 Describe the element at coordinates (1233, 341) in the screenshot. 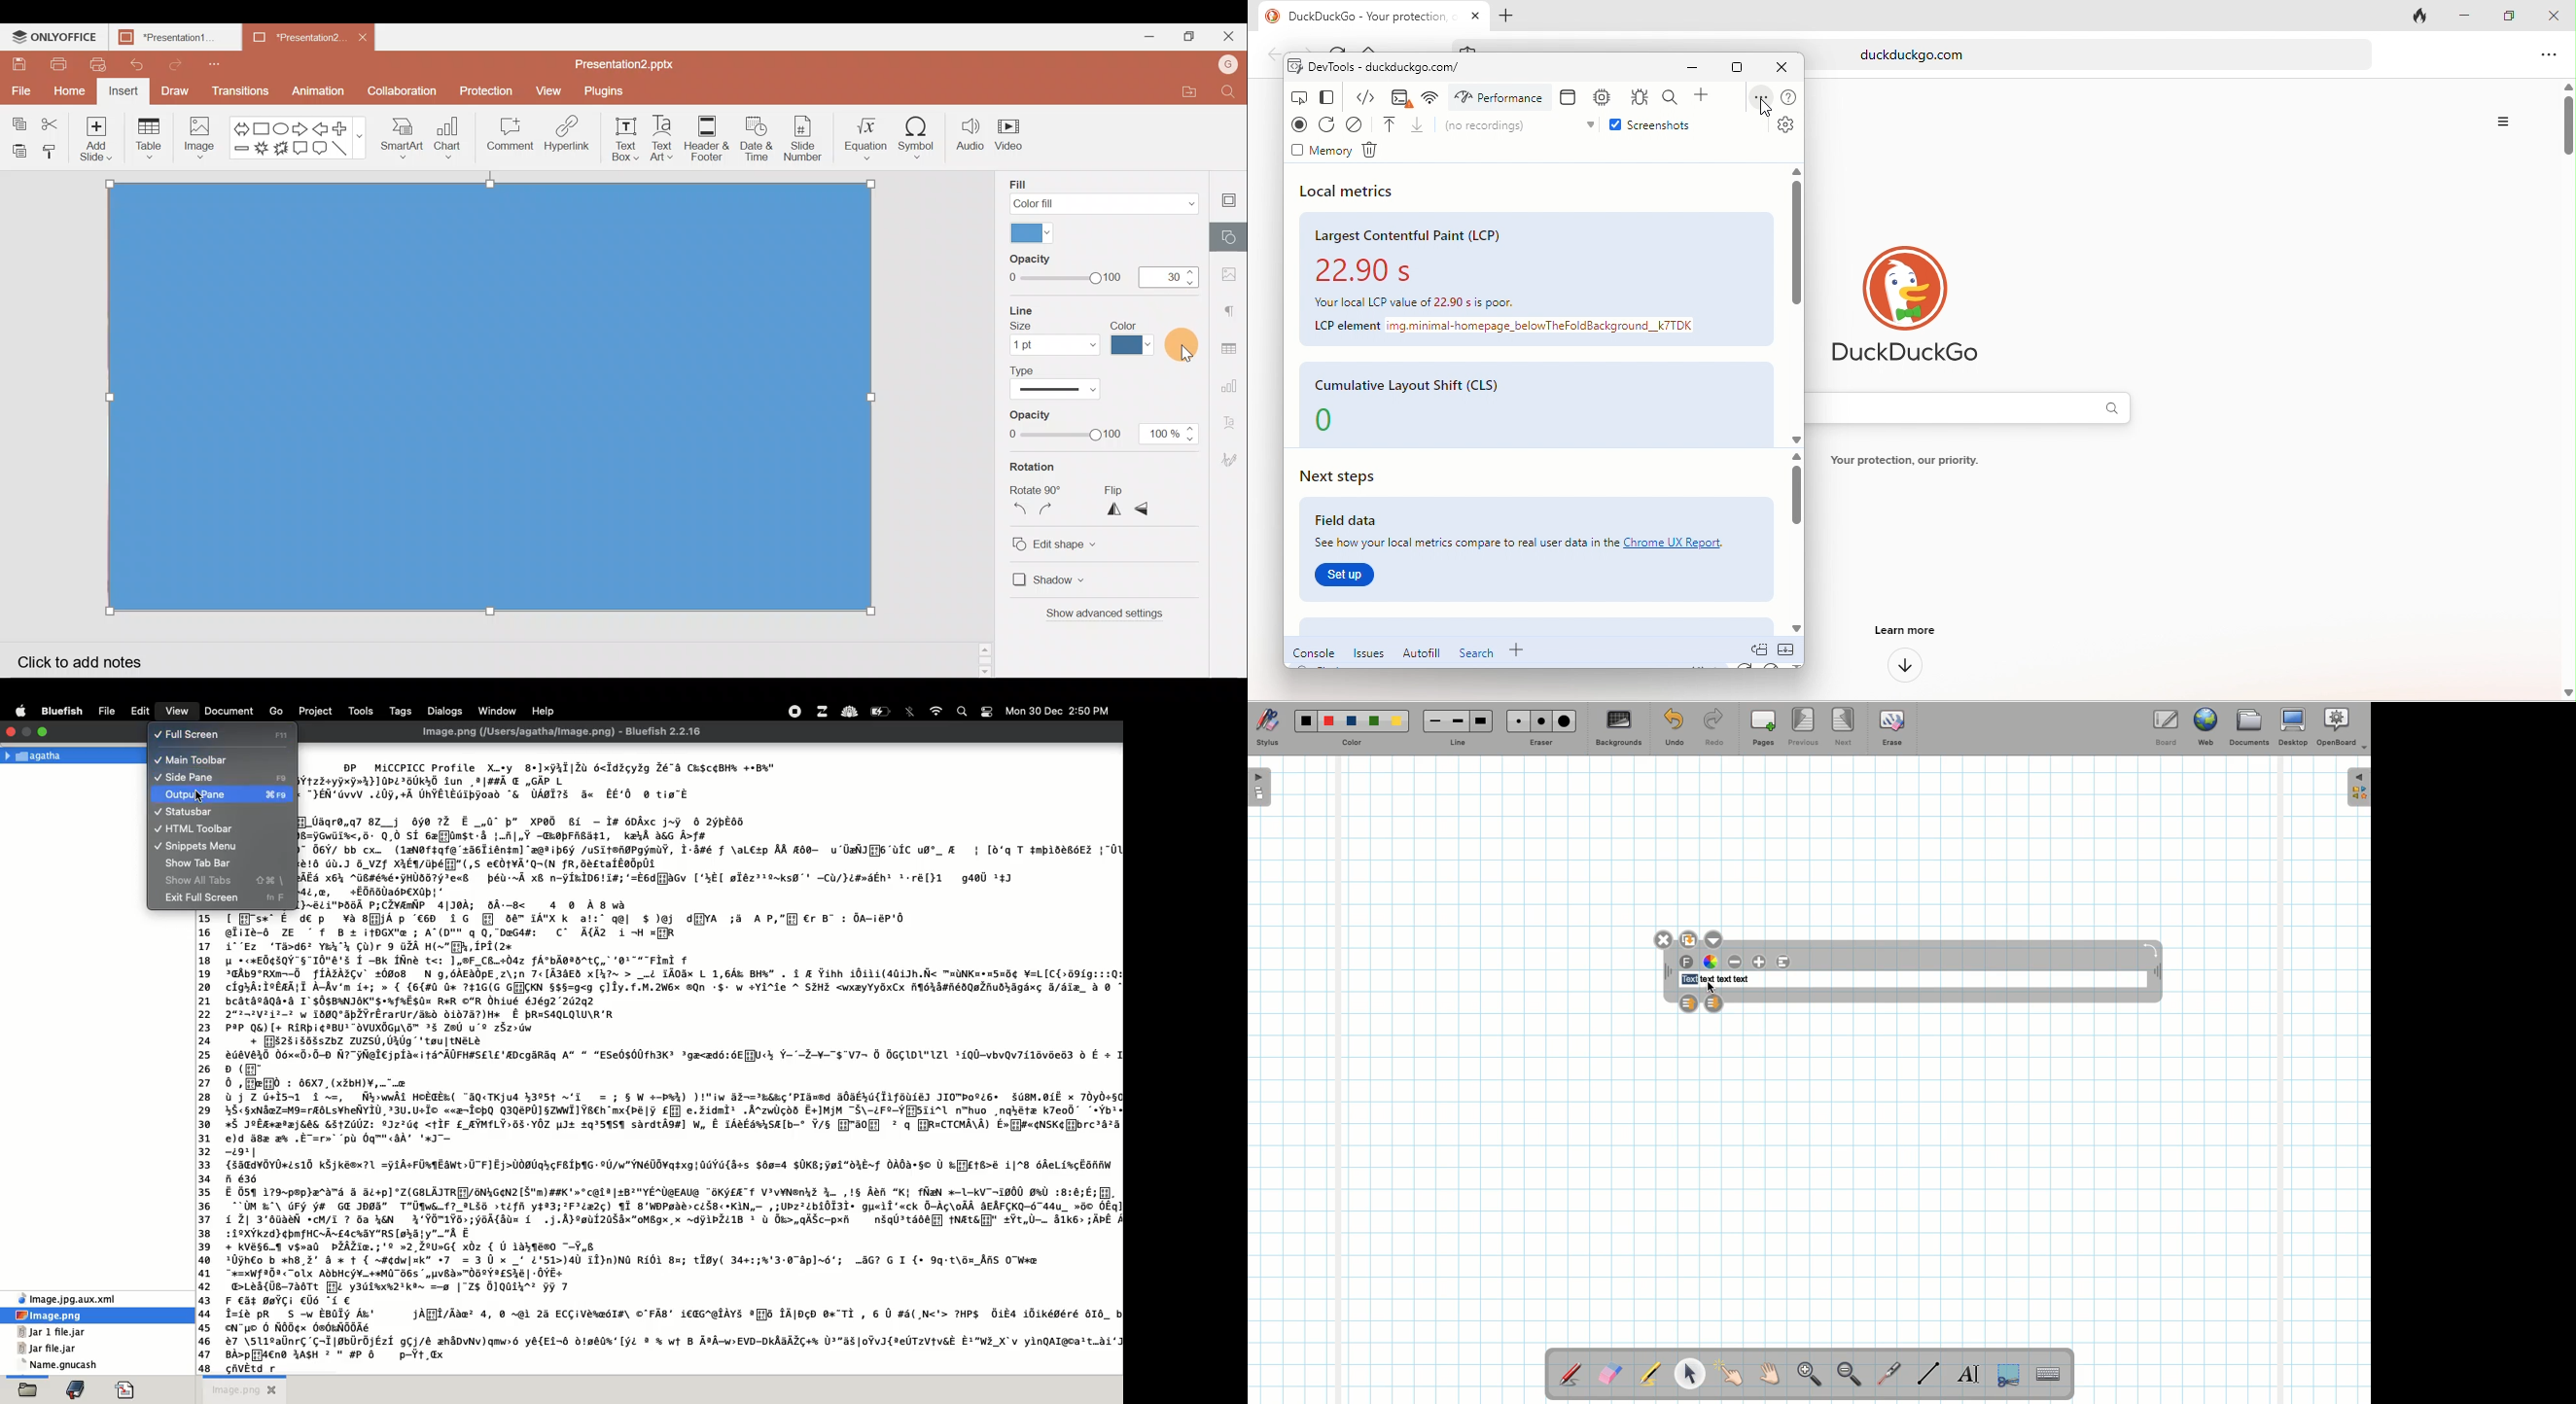

I see `Table settings` at that location.